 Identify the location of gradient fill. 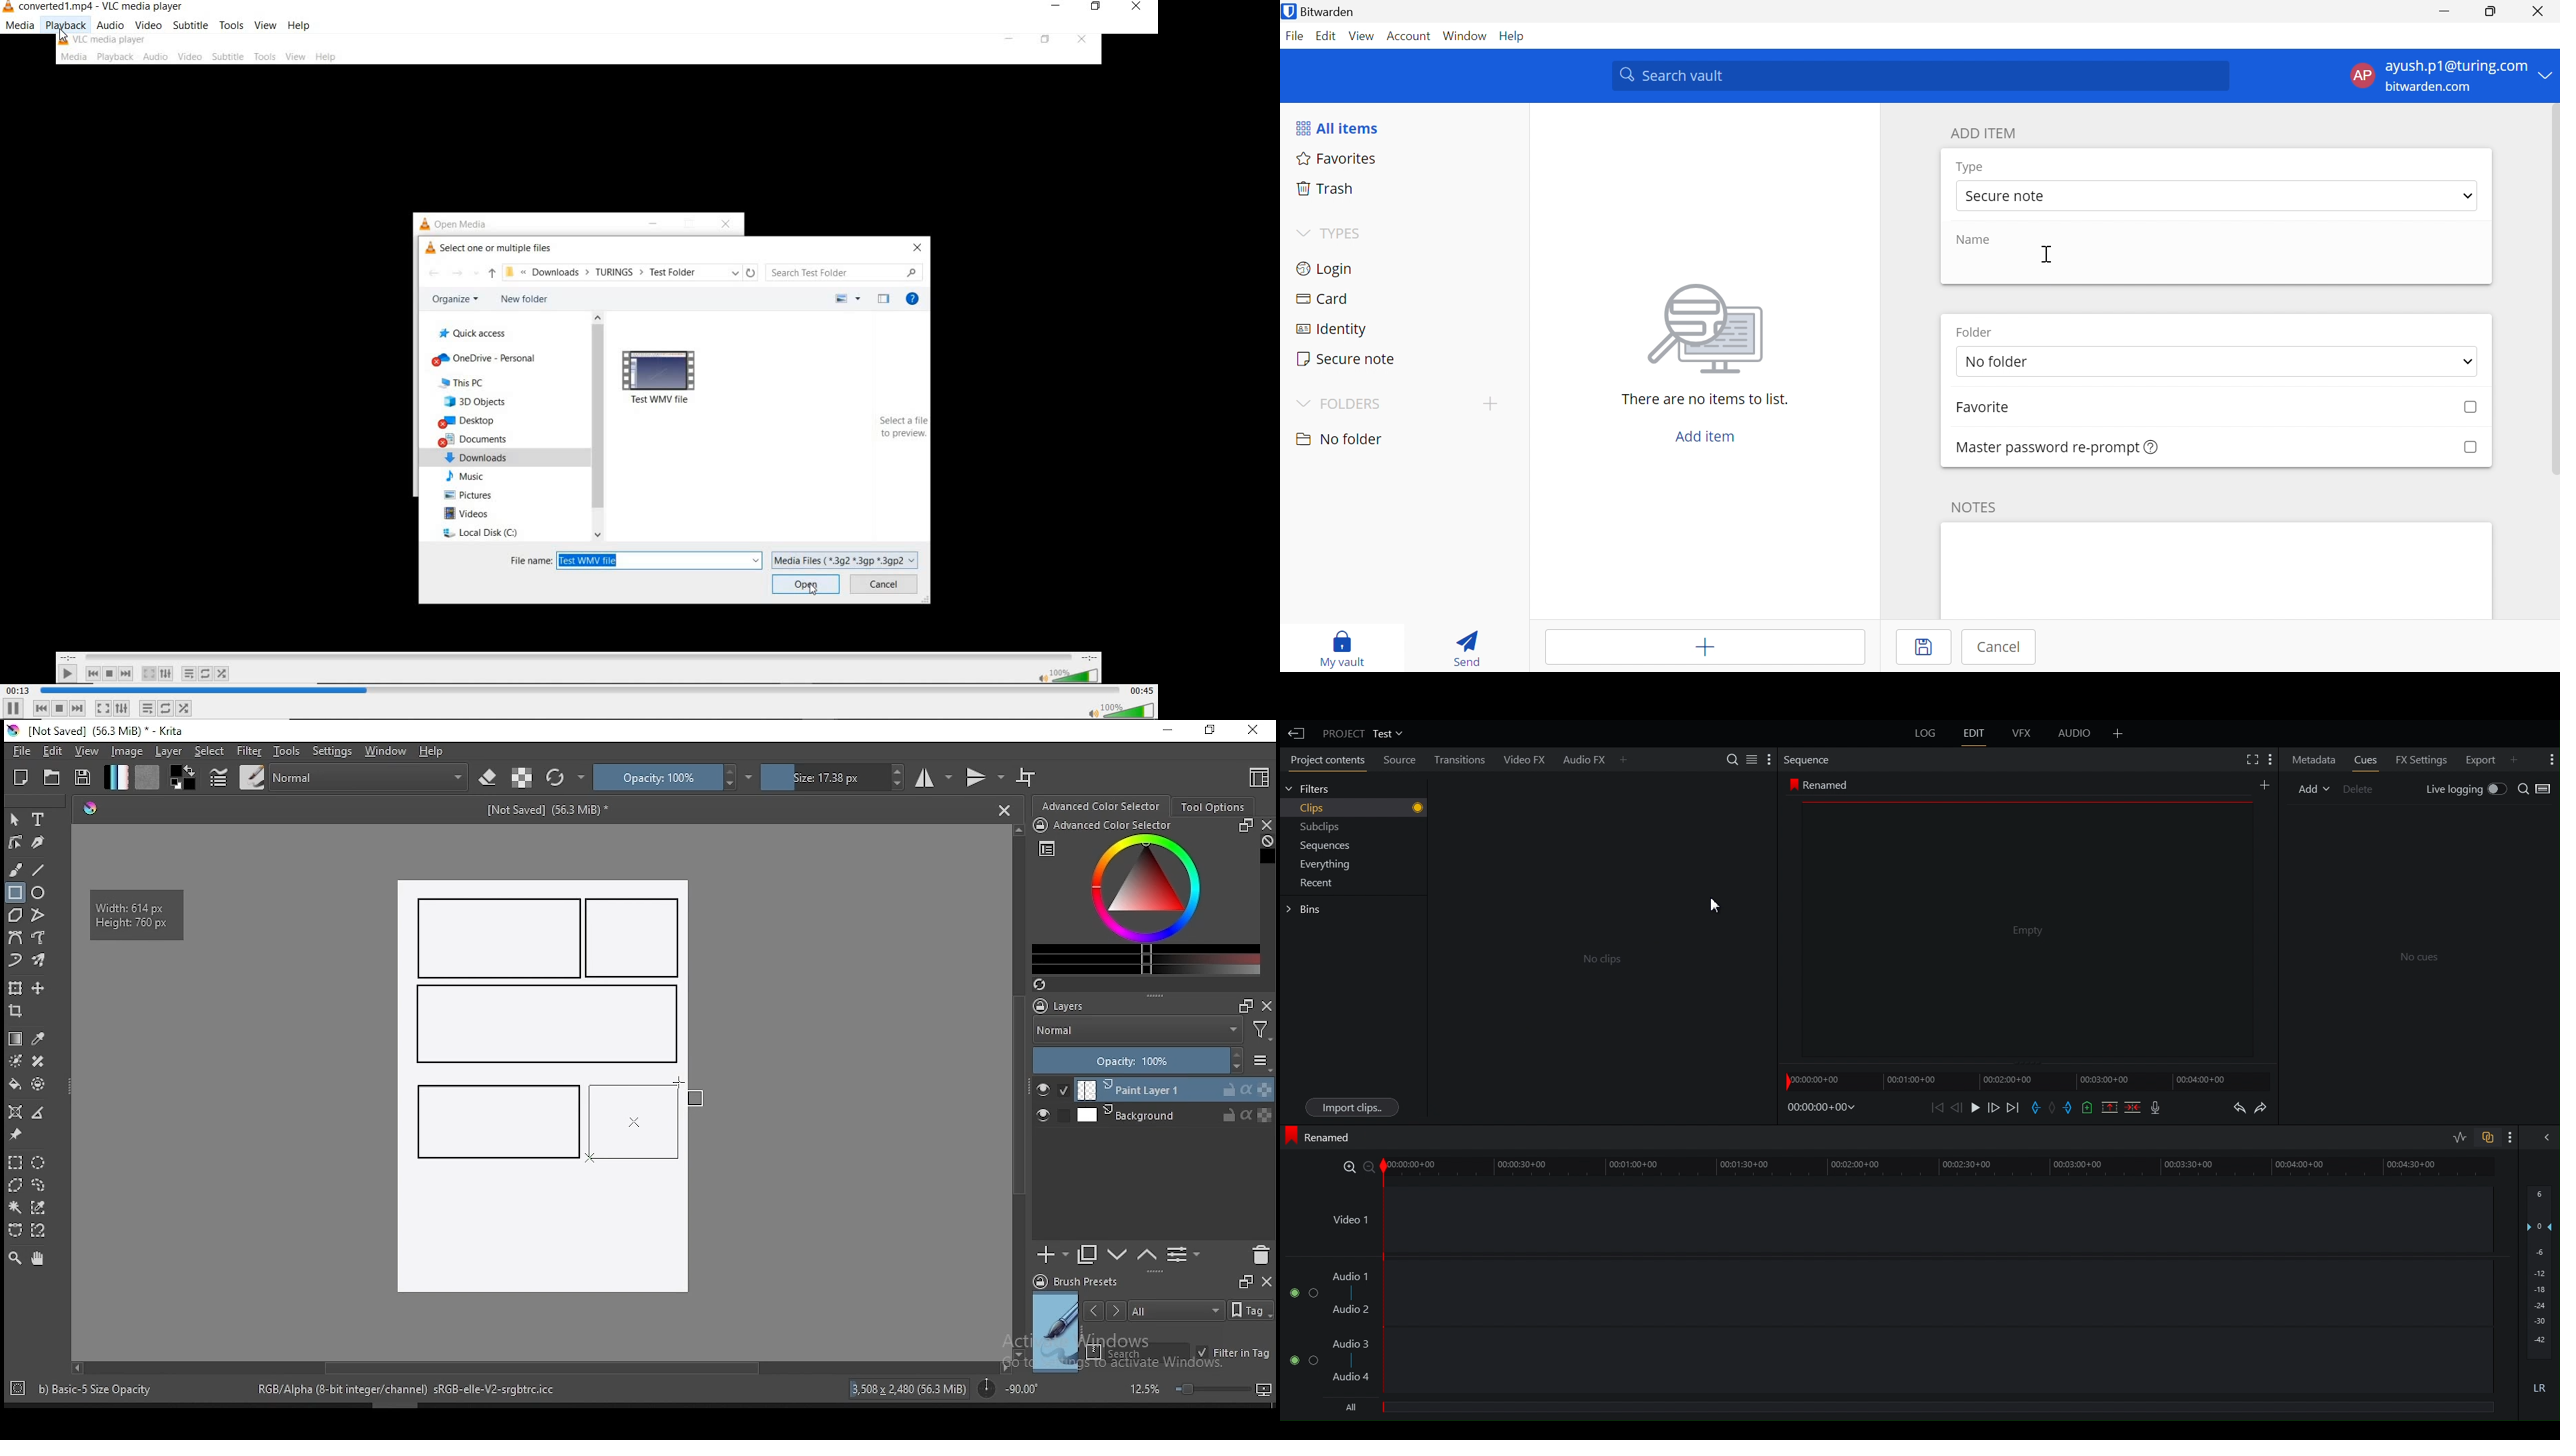
(116, 777).